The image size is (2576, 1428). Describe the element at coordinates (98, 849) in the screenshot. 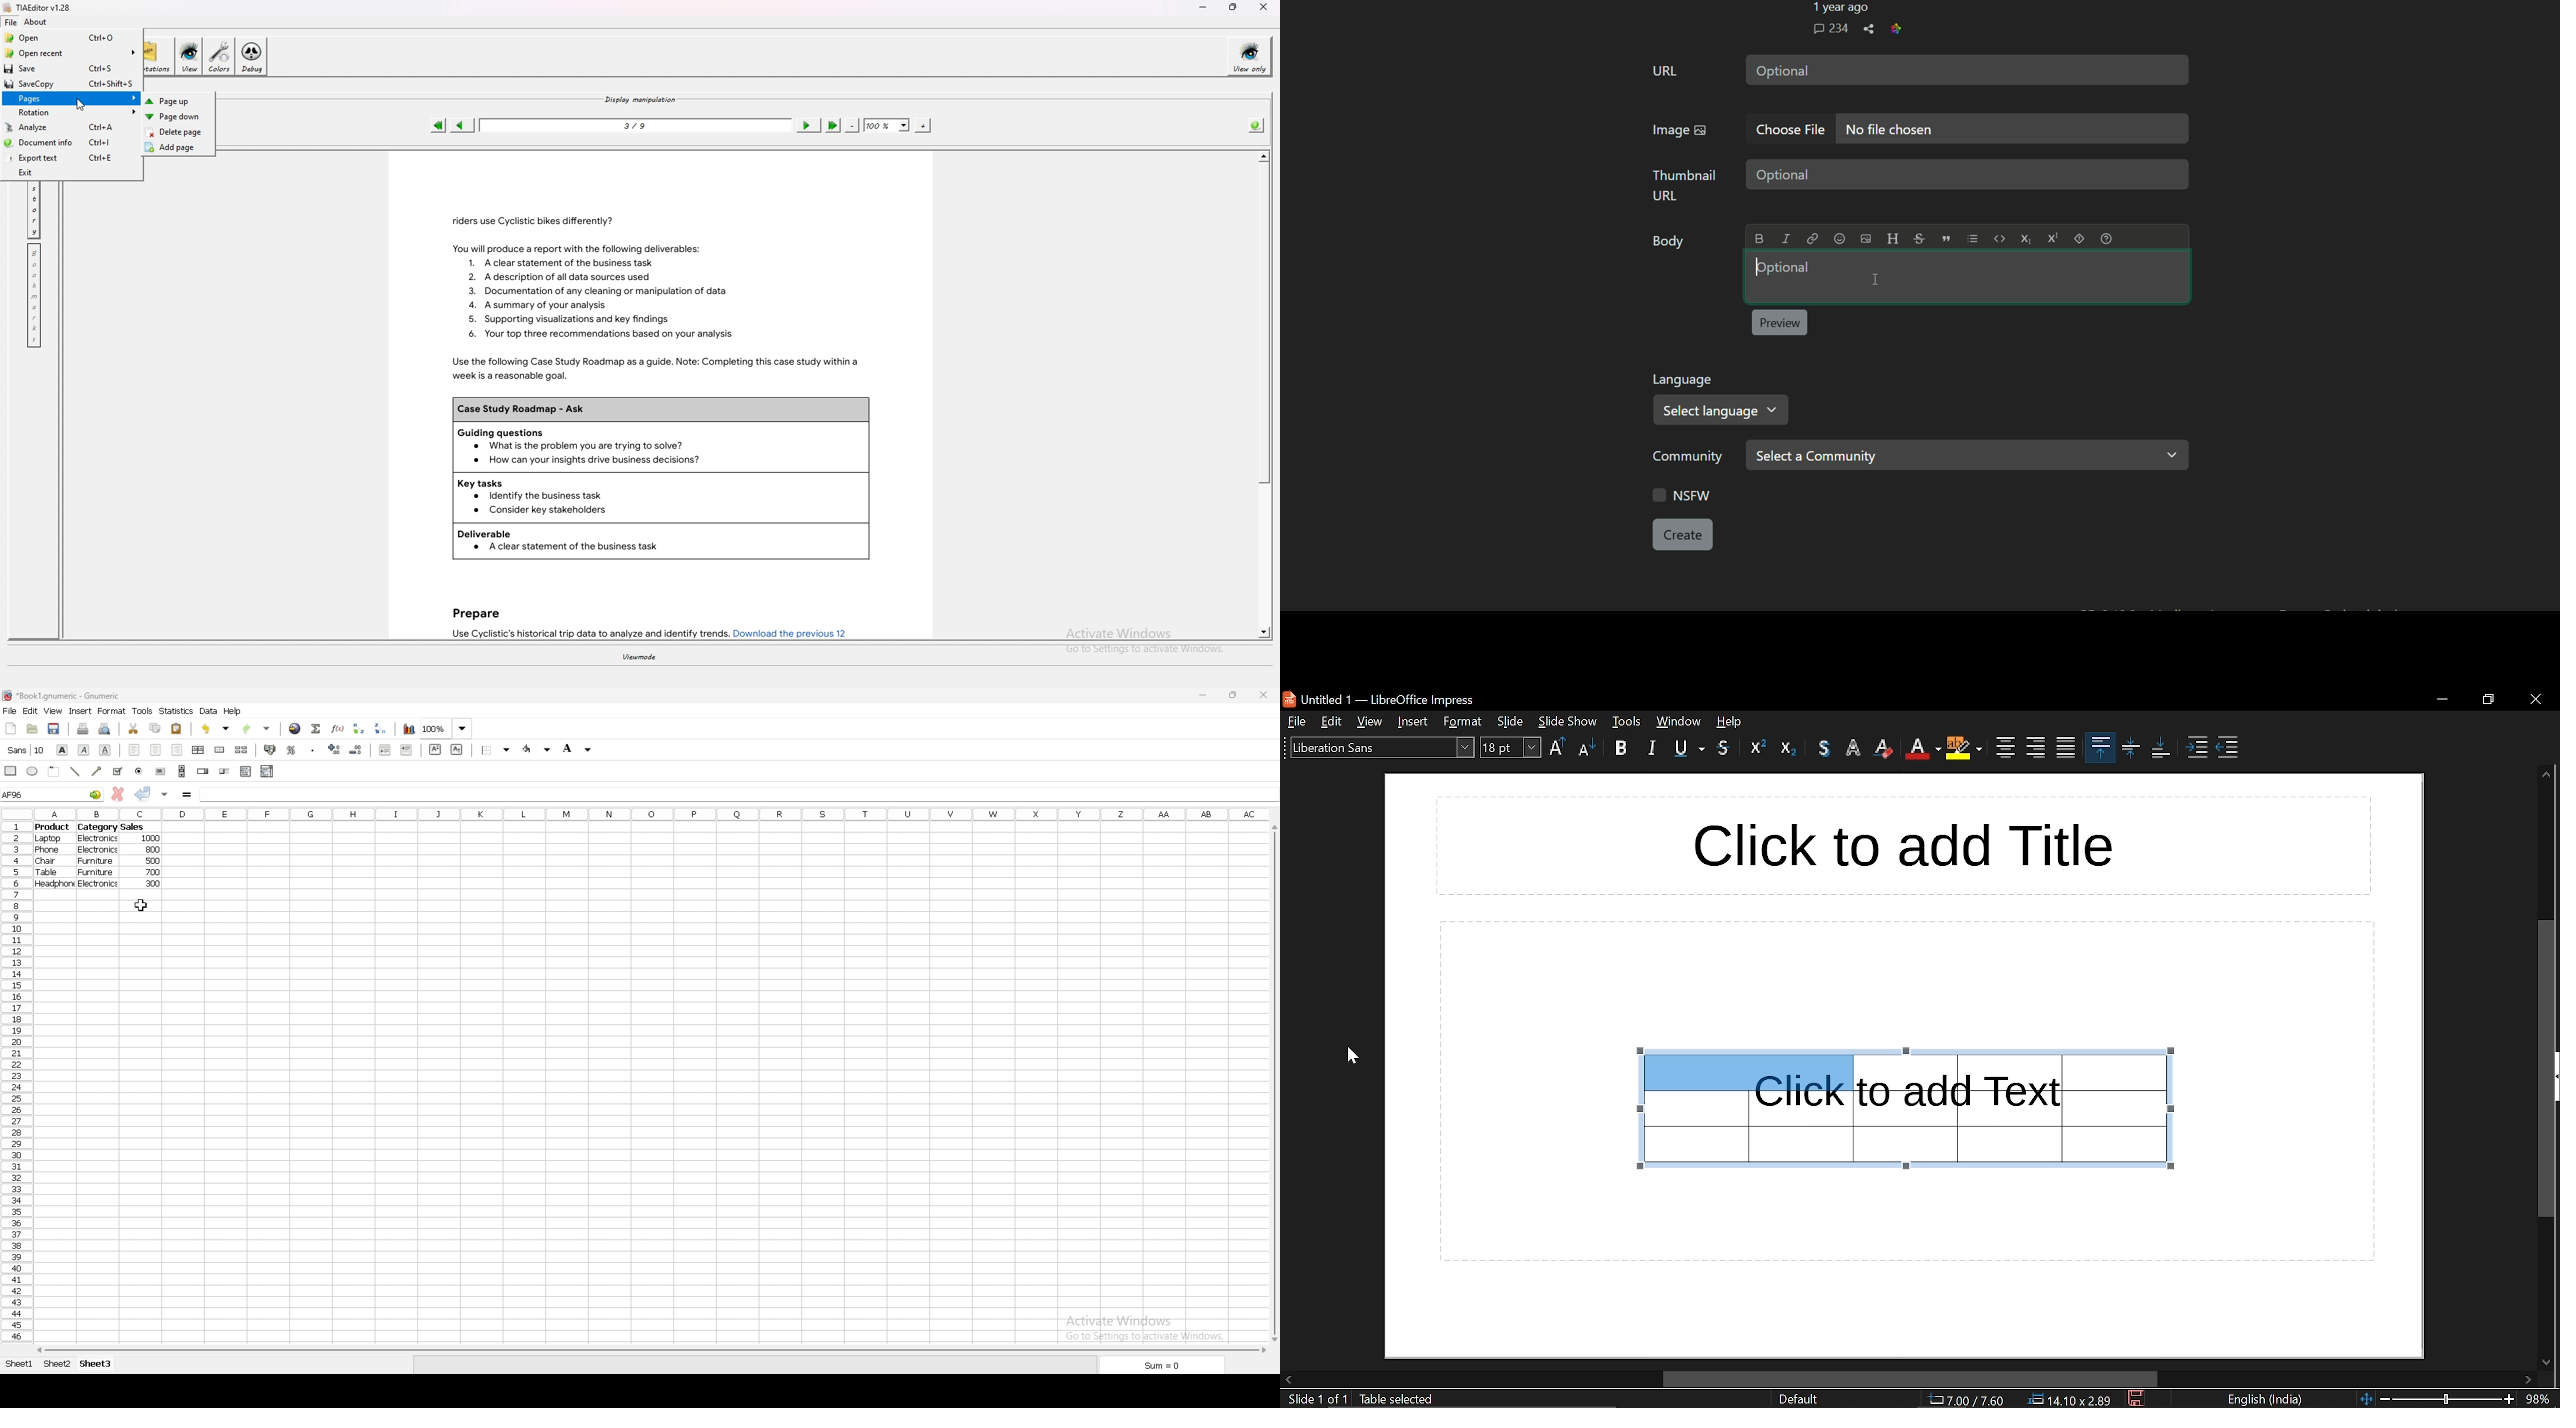

I see `electronics` at that location.